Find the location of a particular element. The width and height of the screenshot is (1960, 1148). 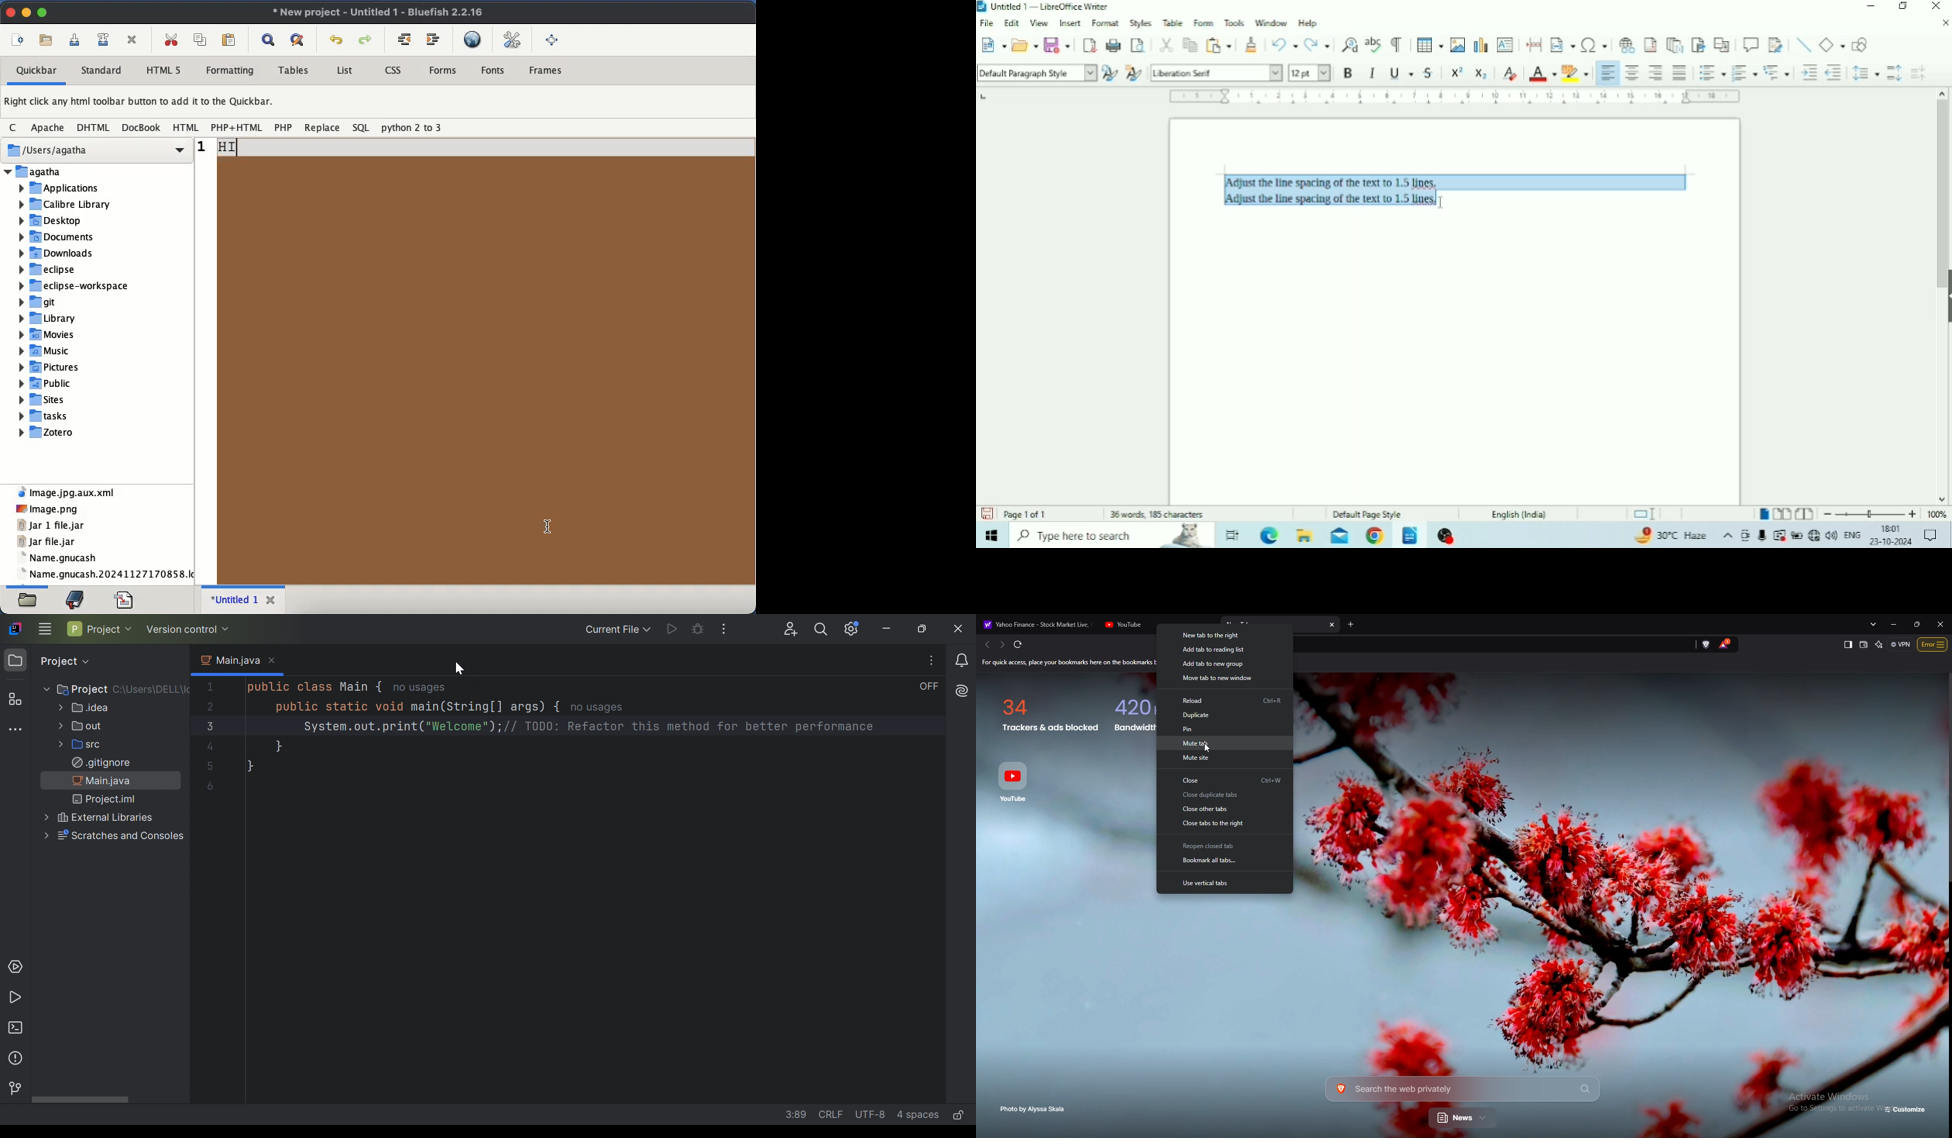

users Agatha is located at coordinates (98, 150).